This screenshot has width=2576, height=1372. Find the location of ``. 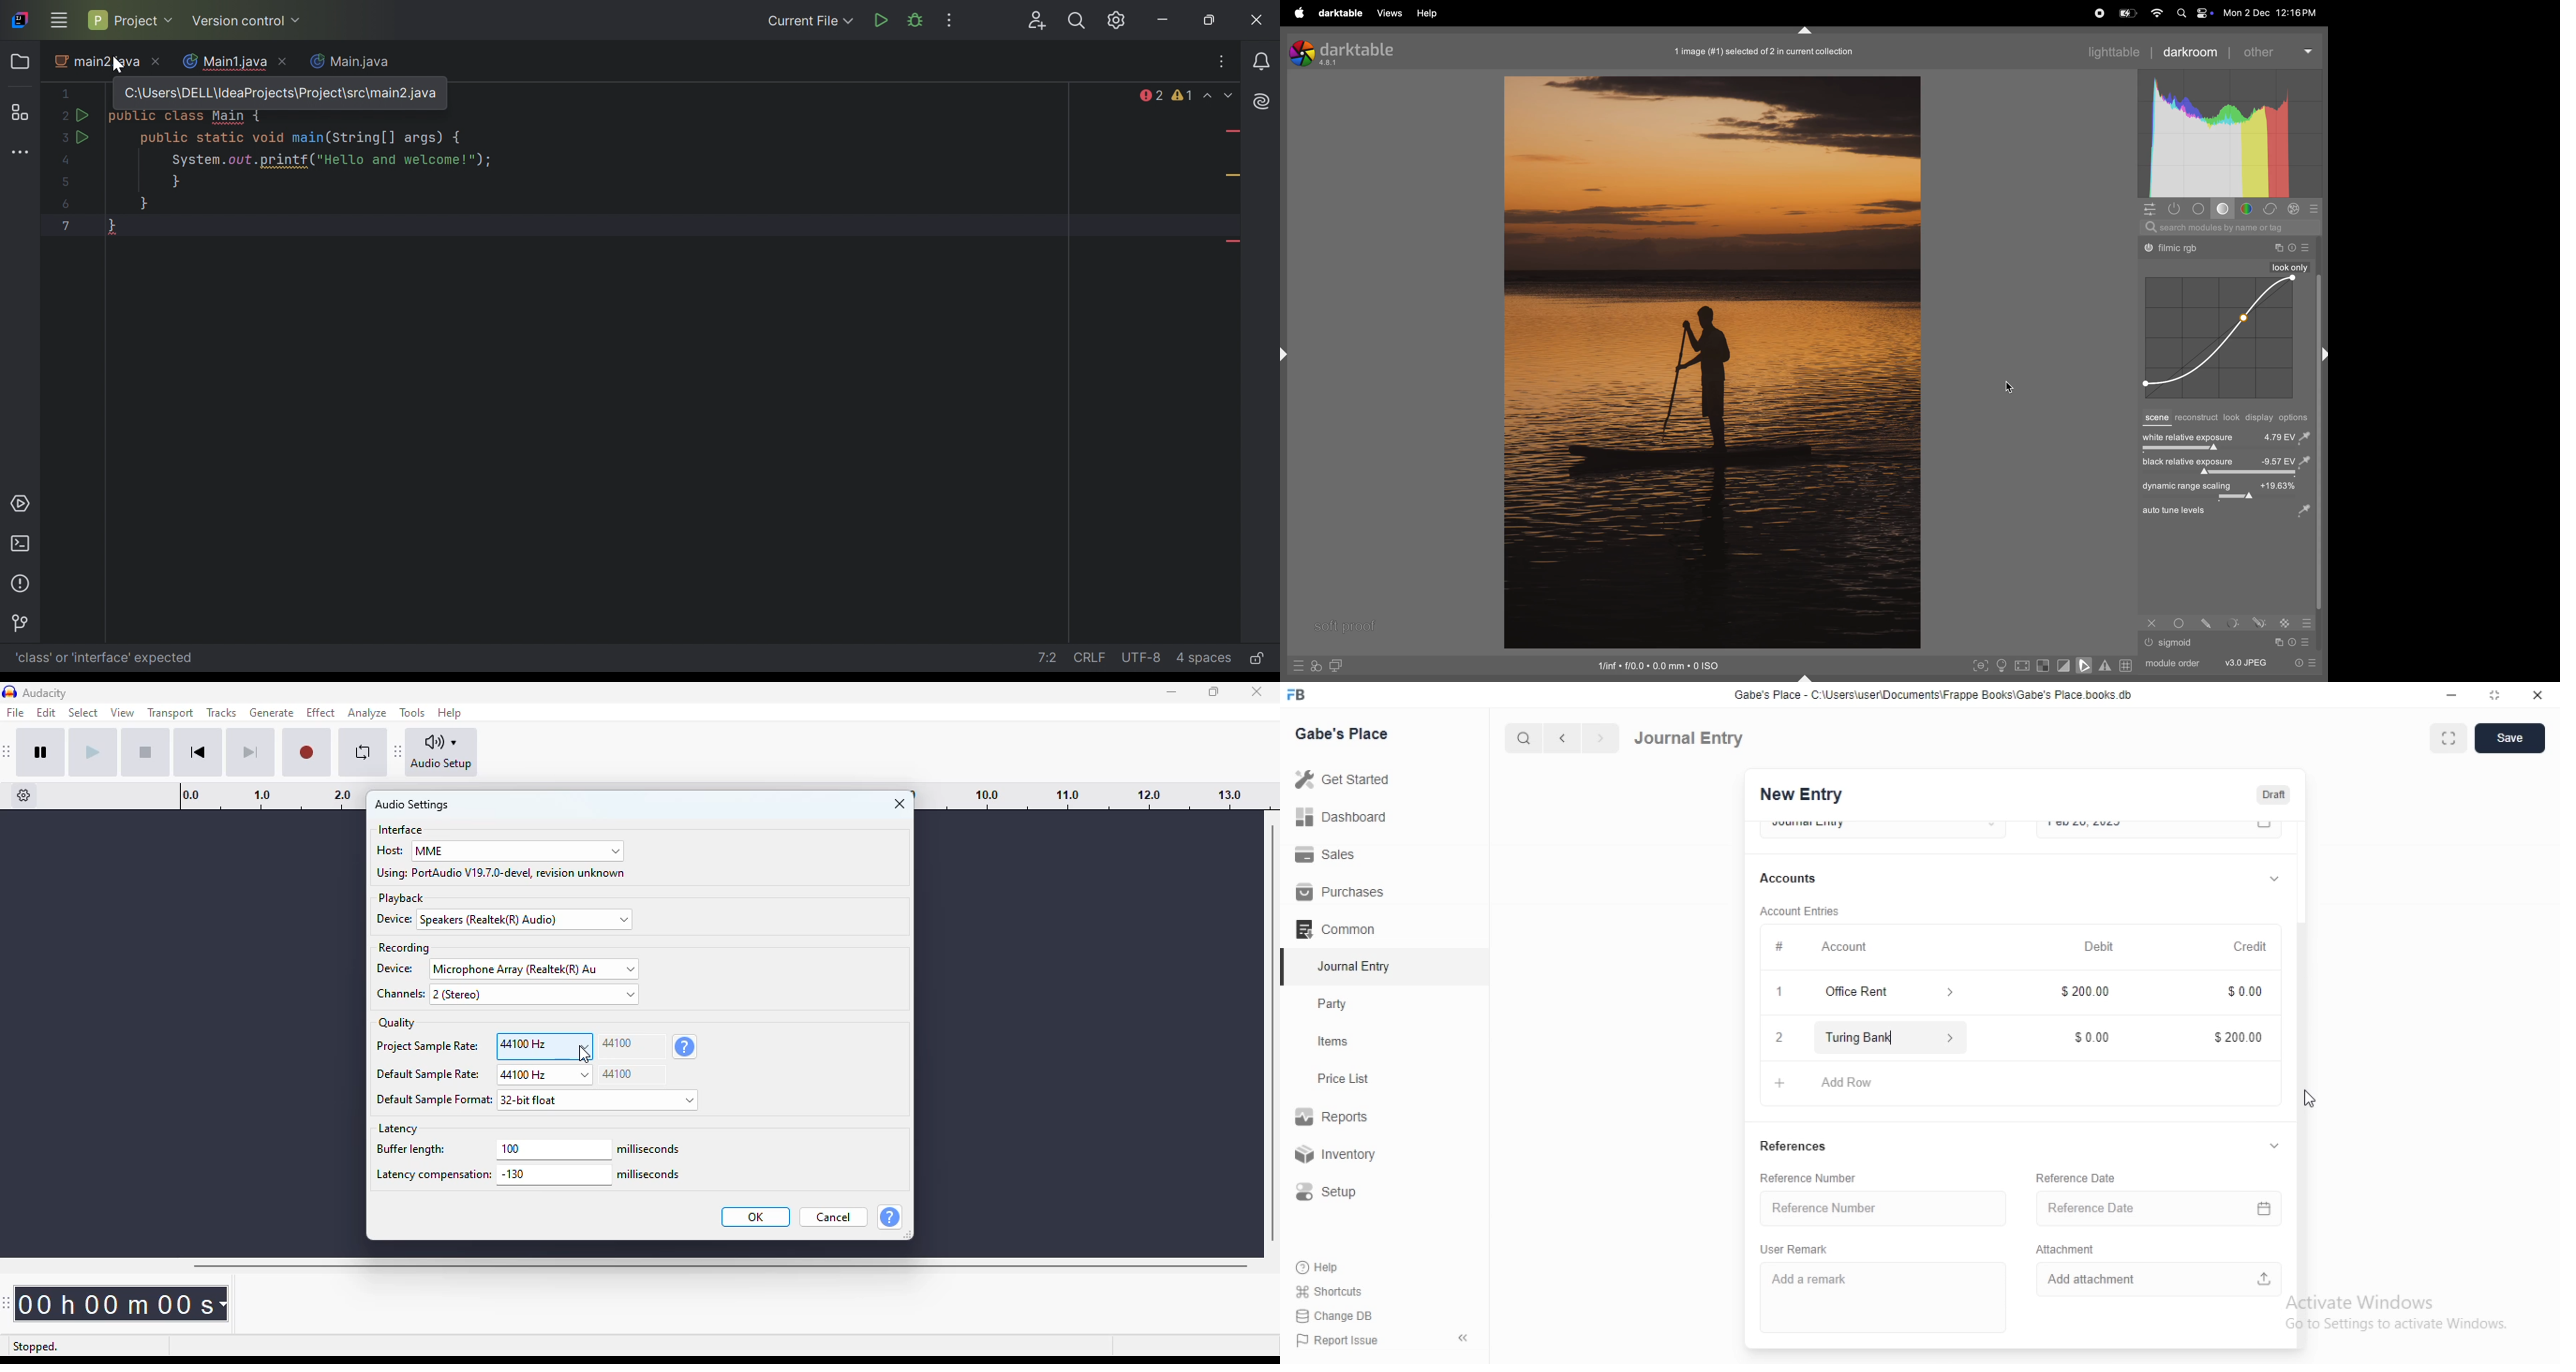

 is located at coordinates (2307, 623).